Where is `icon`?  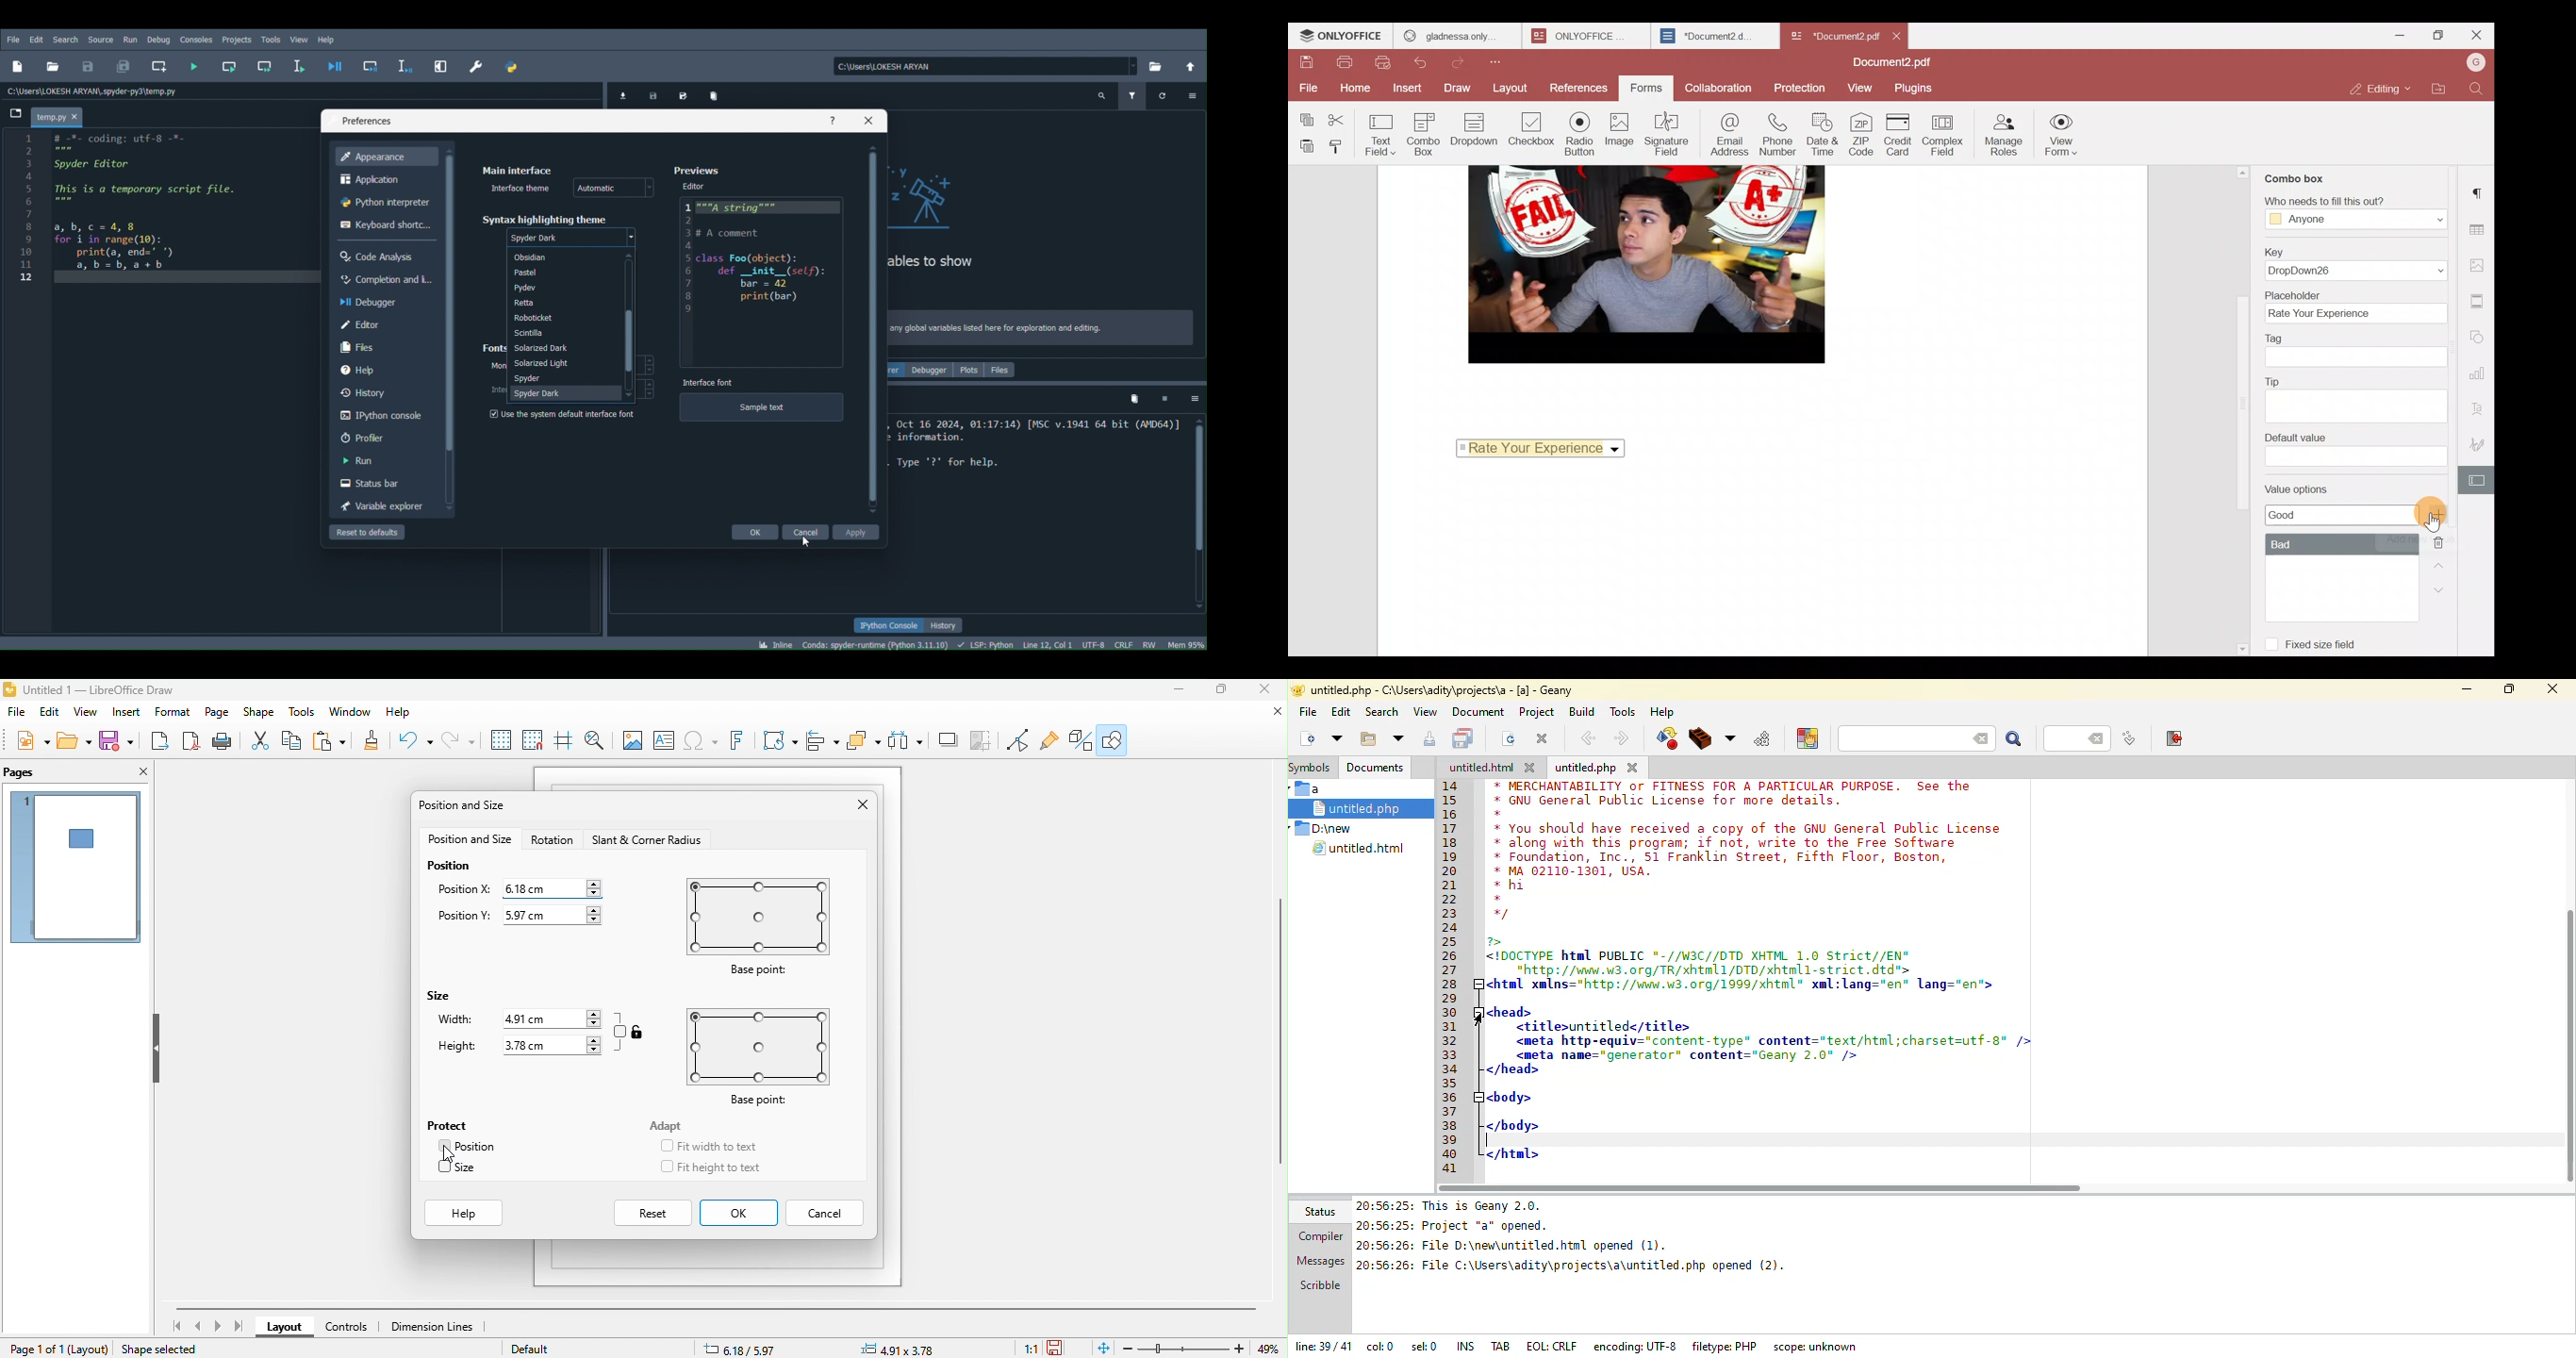
icon is located at coordinates (638, 1031).